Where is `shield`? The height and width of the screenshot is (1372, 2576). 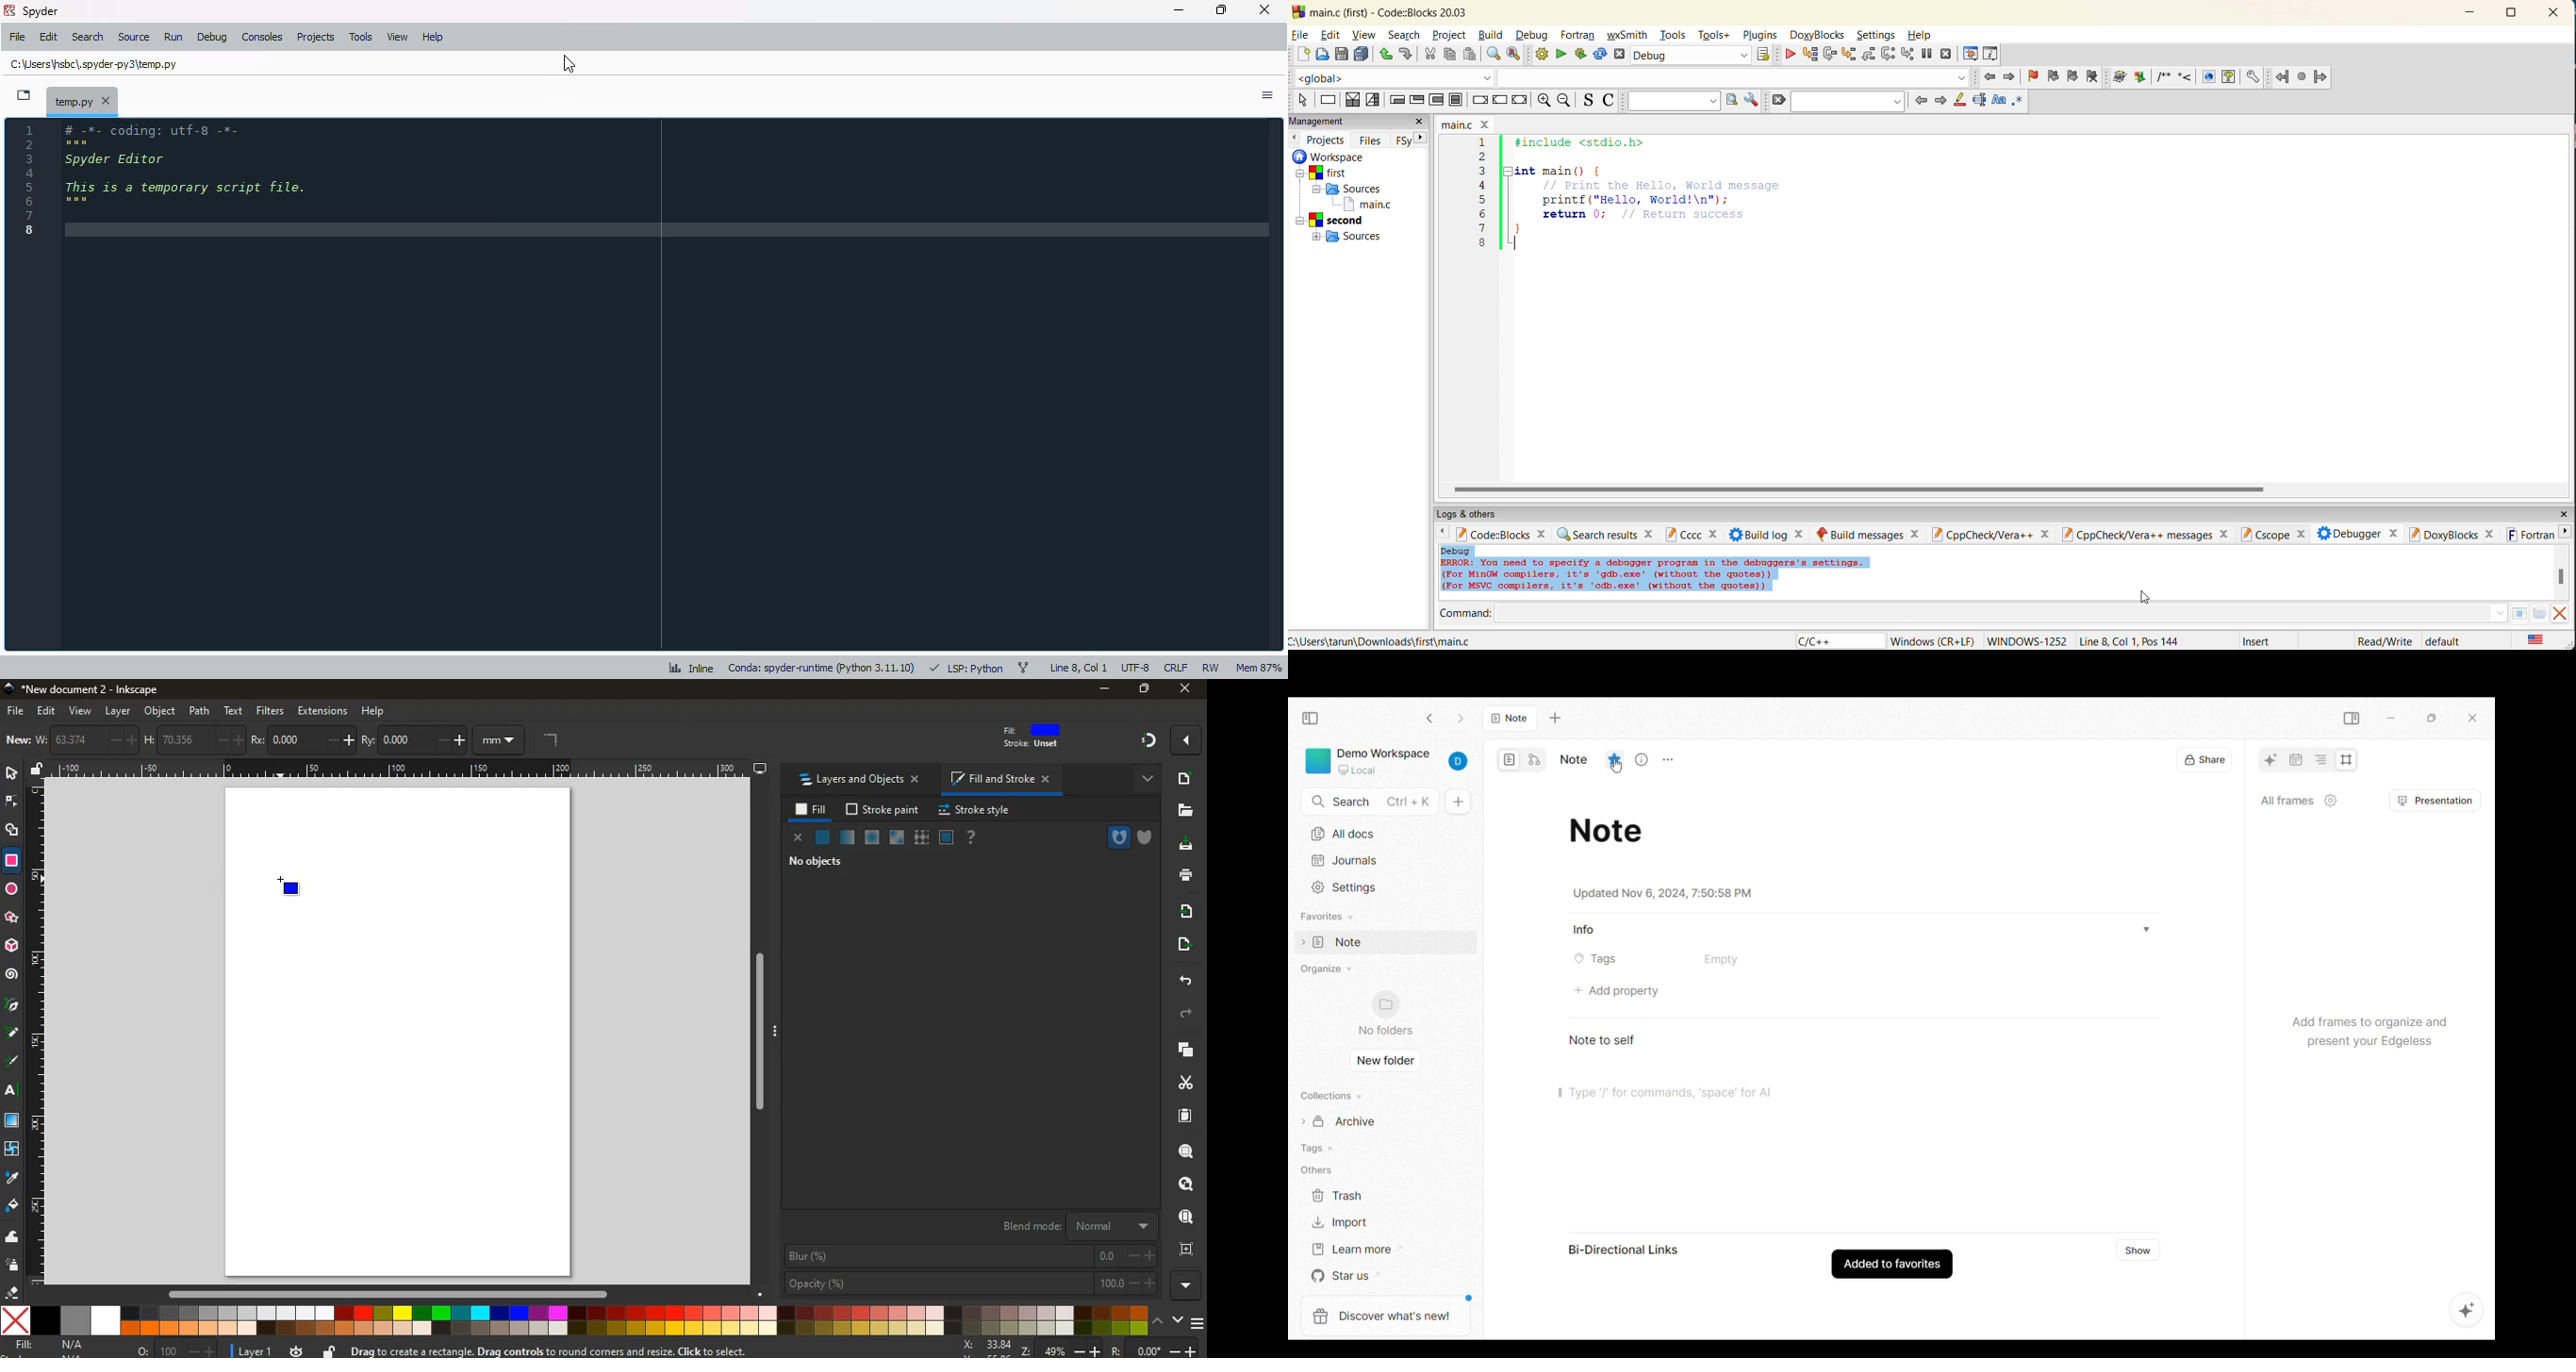 shield is located at coordinates (1143, 837).